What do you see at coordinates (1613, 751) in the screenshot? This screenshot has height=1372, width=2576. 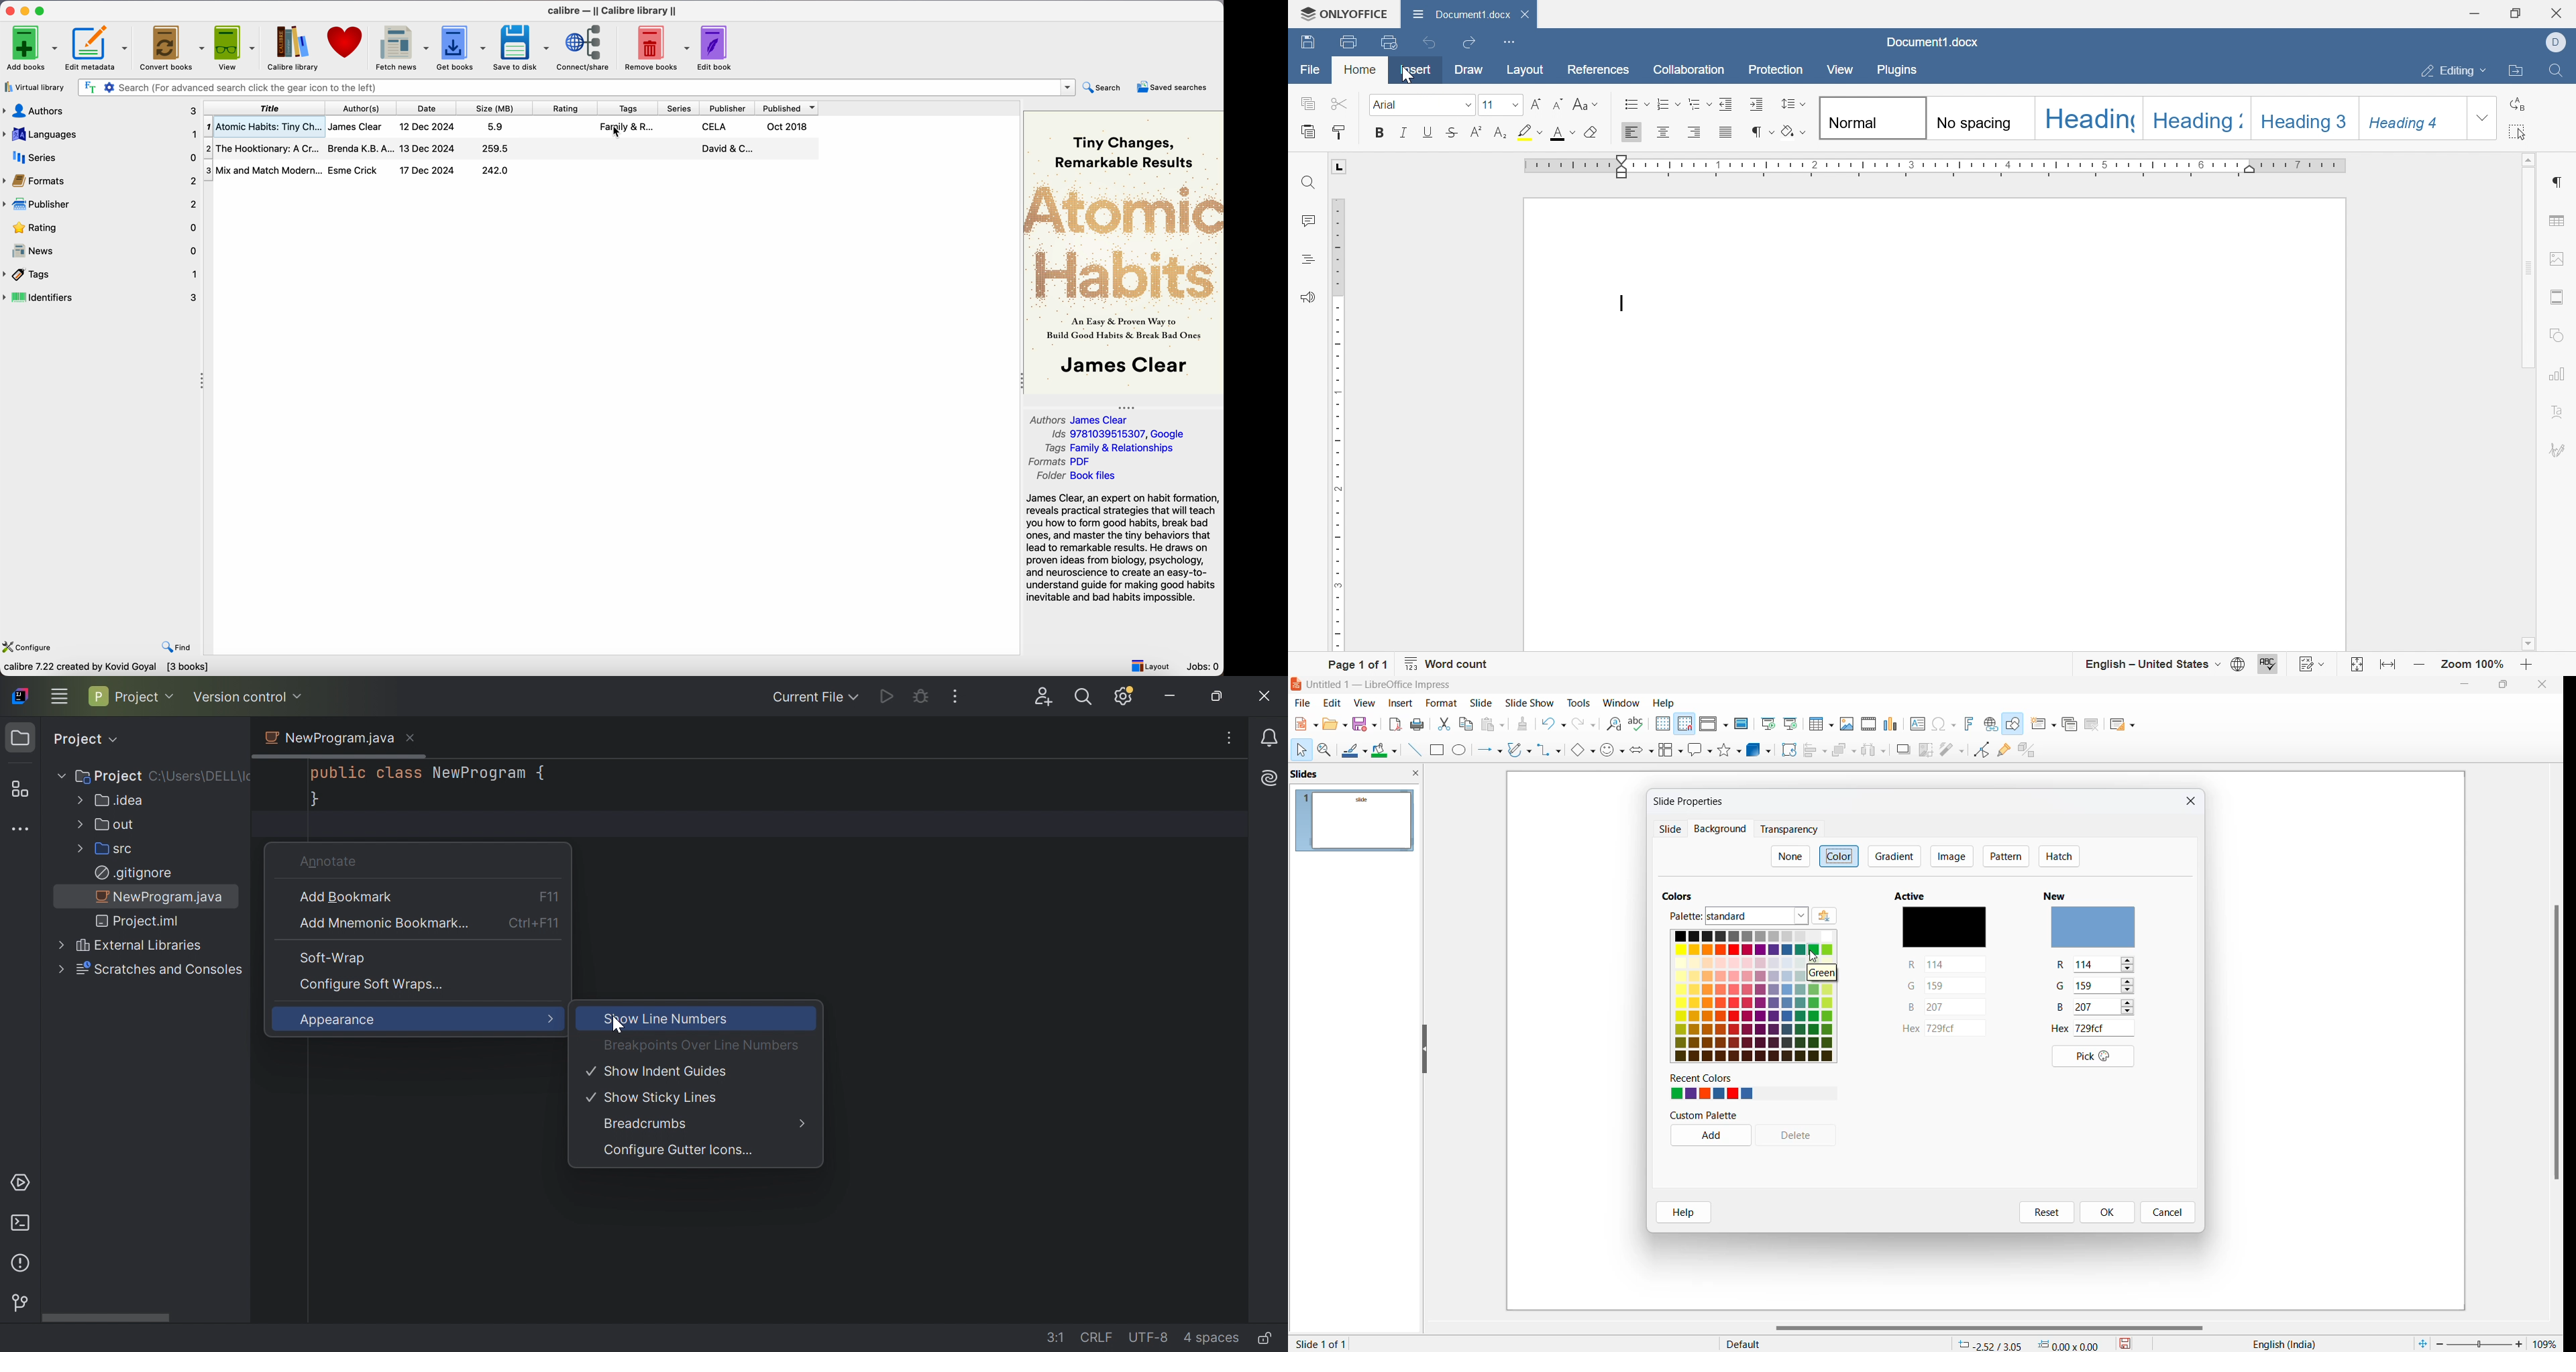 I see `symbol shapes` at bounding box center [1613, 751].